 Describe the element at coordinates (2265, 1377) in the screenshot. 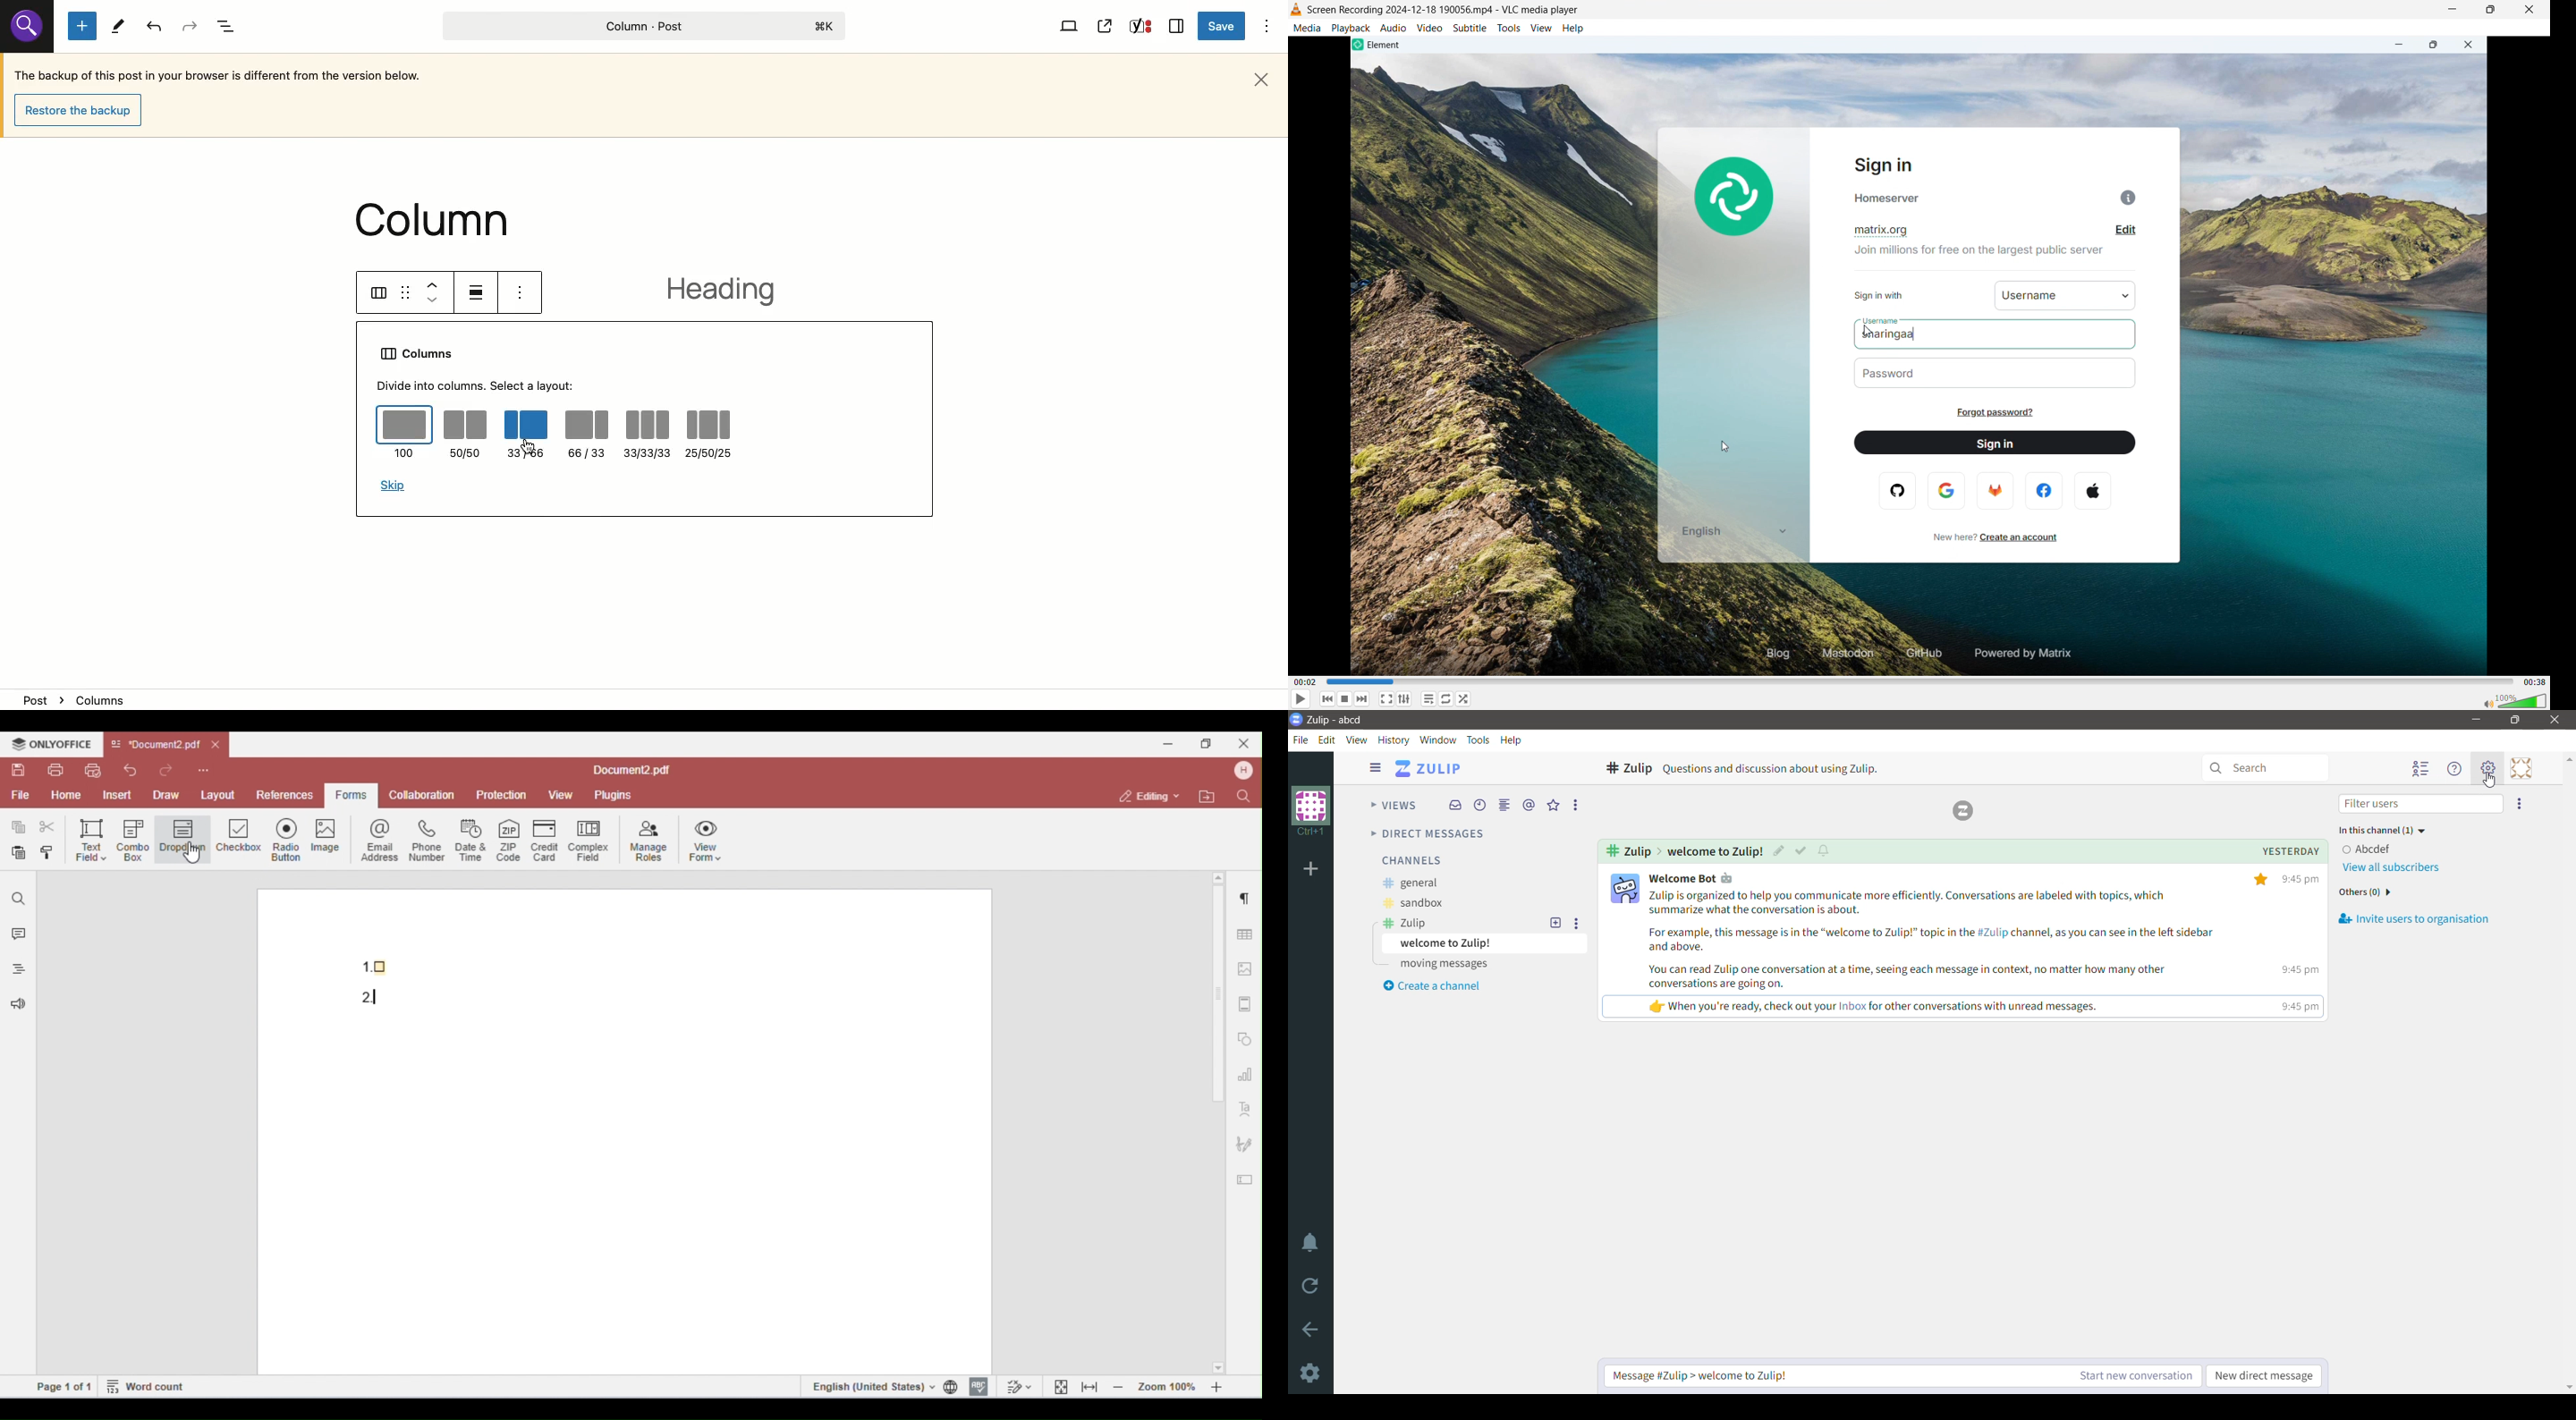

I see `New direct message` at that location.